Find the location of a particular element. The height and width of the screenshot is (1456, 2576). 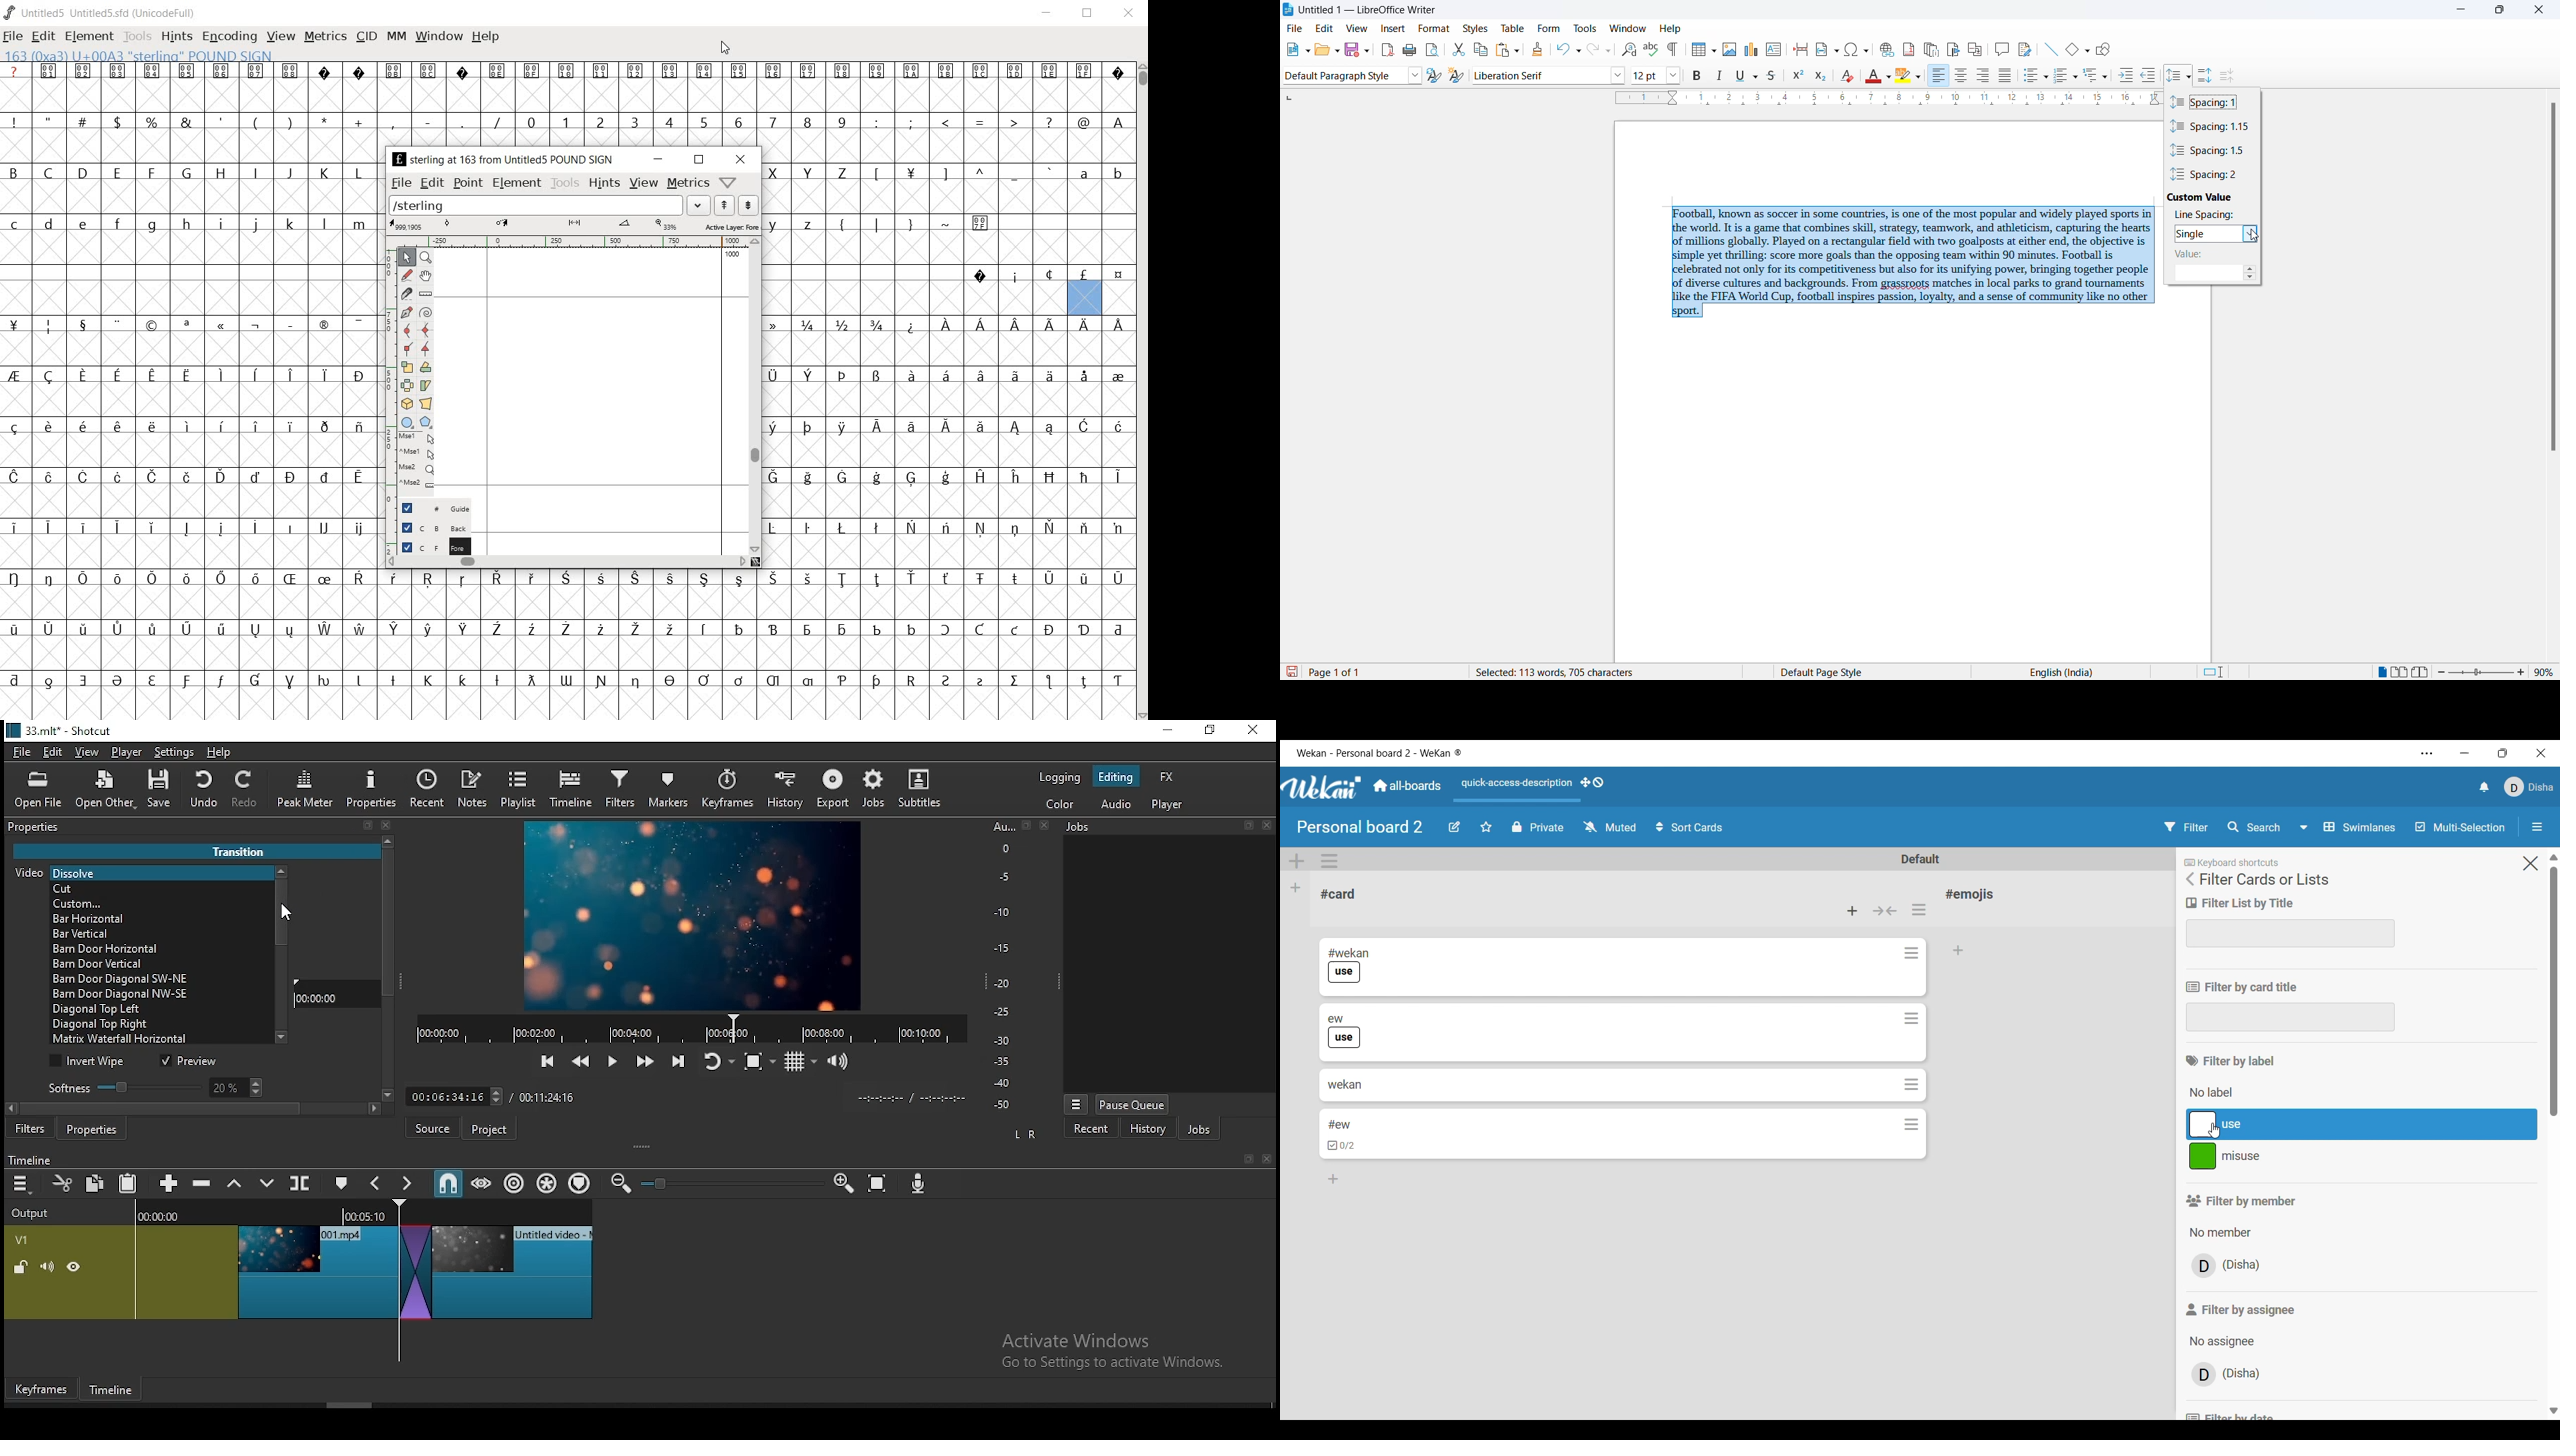

Symbol is located at coordinates (325, 630).